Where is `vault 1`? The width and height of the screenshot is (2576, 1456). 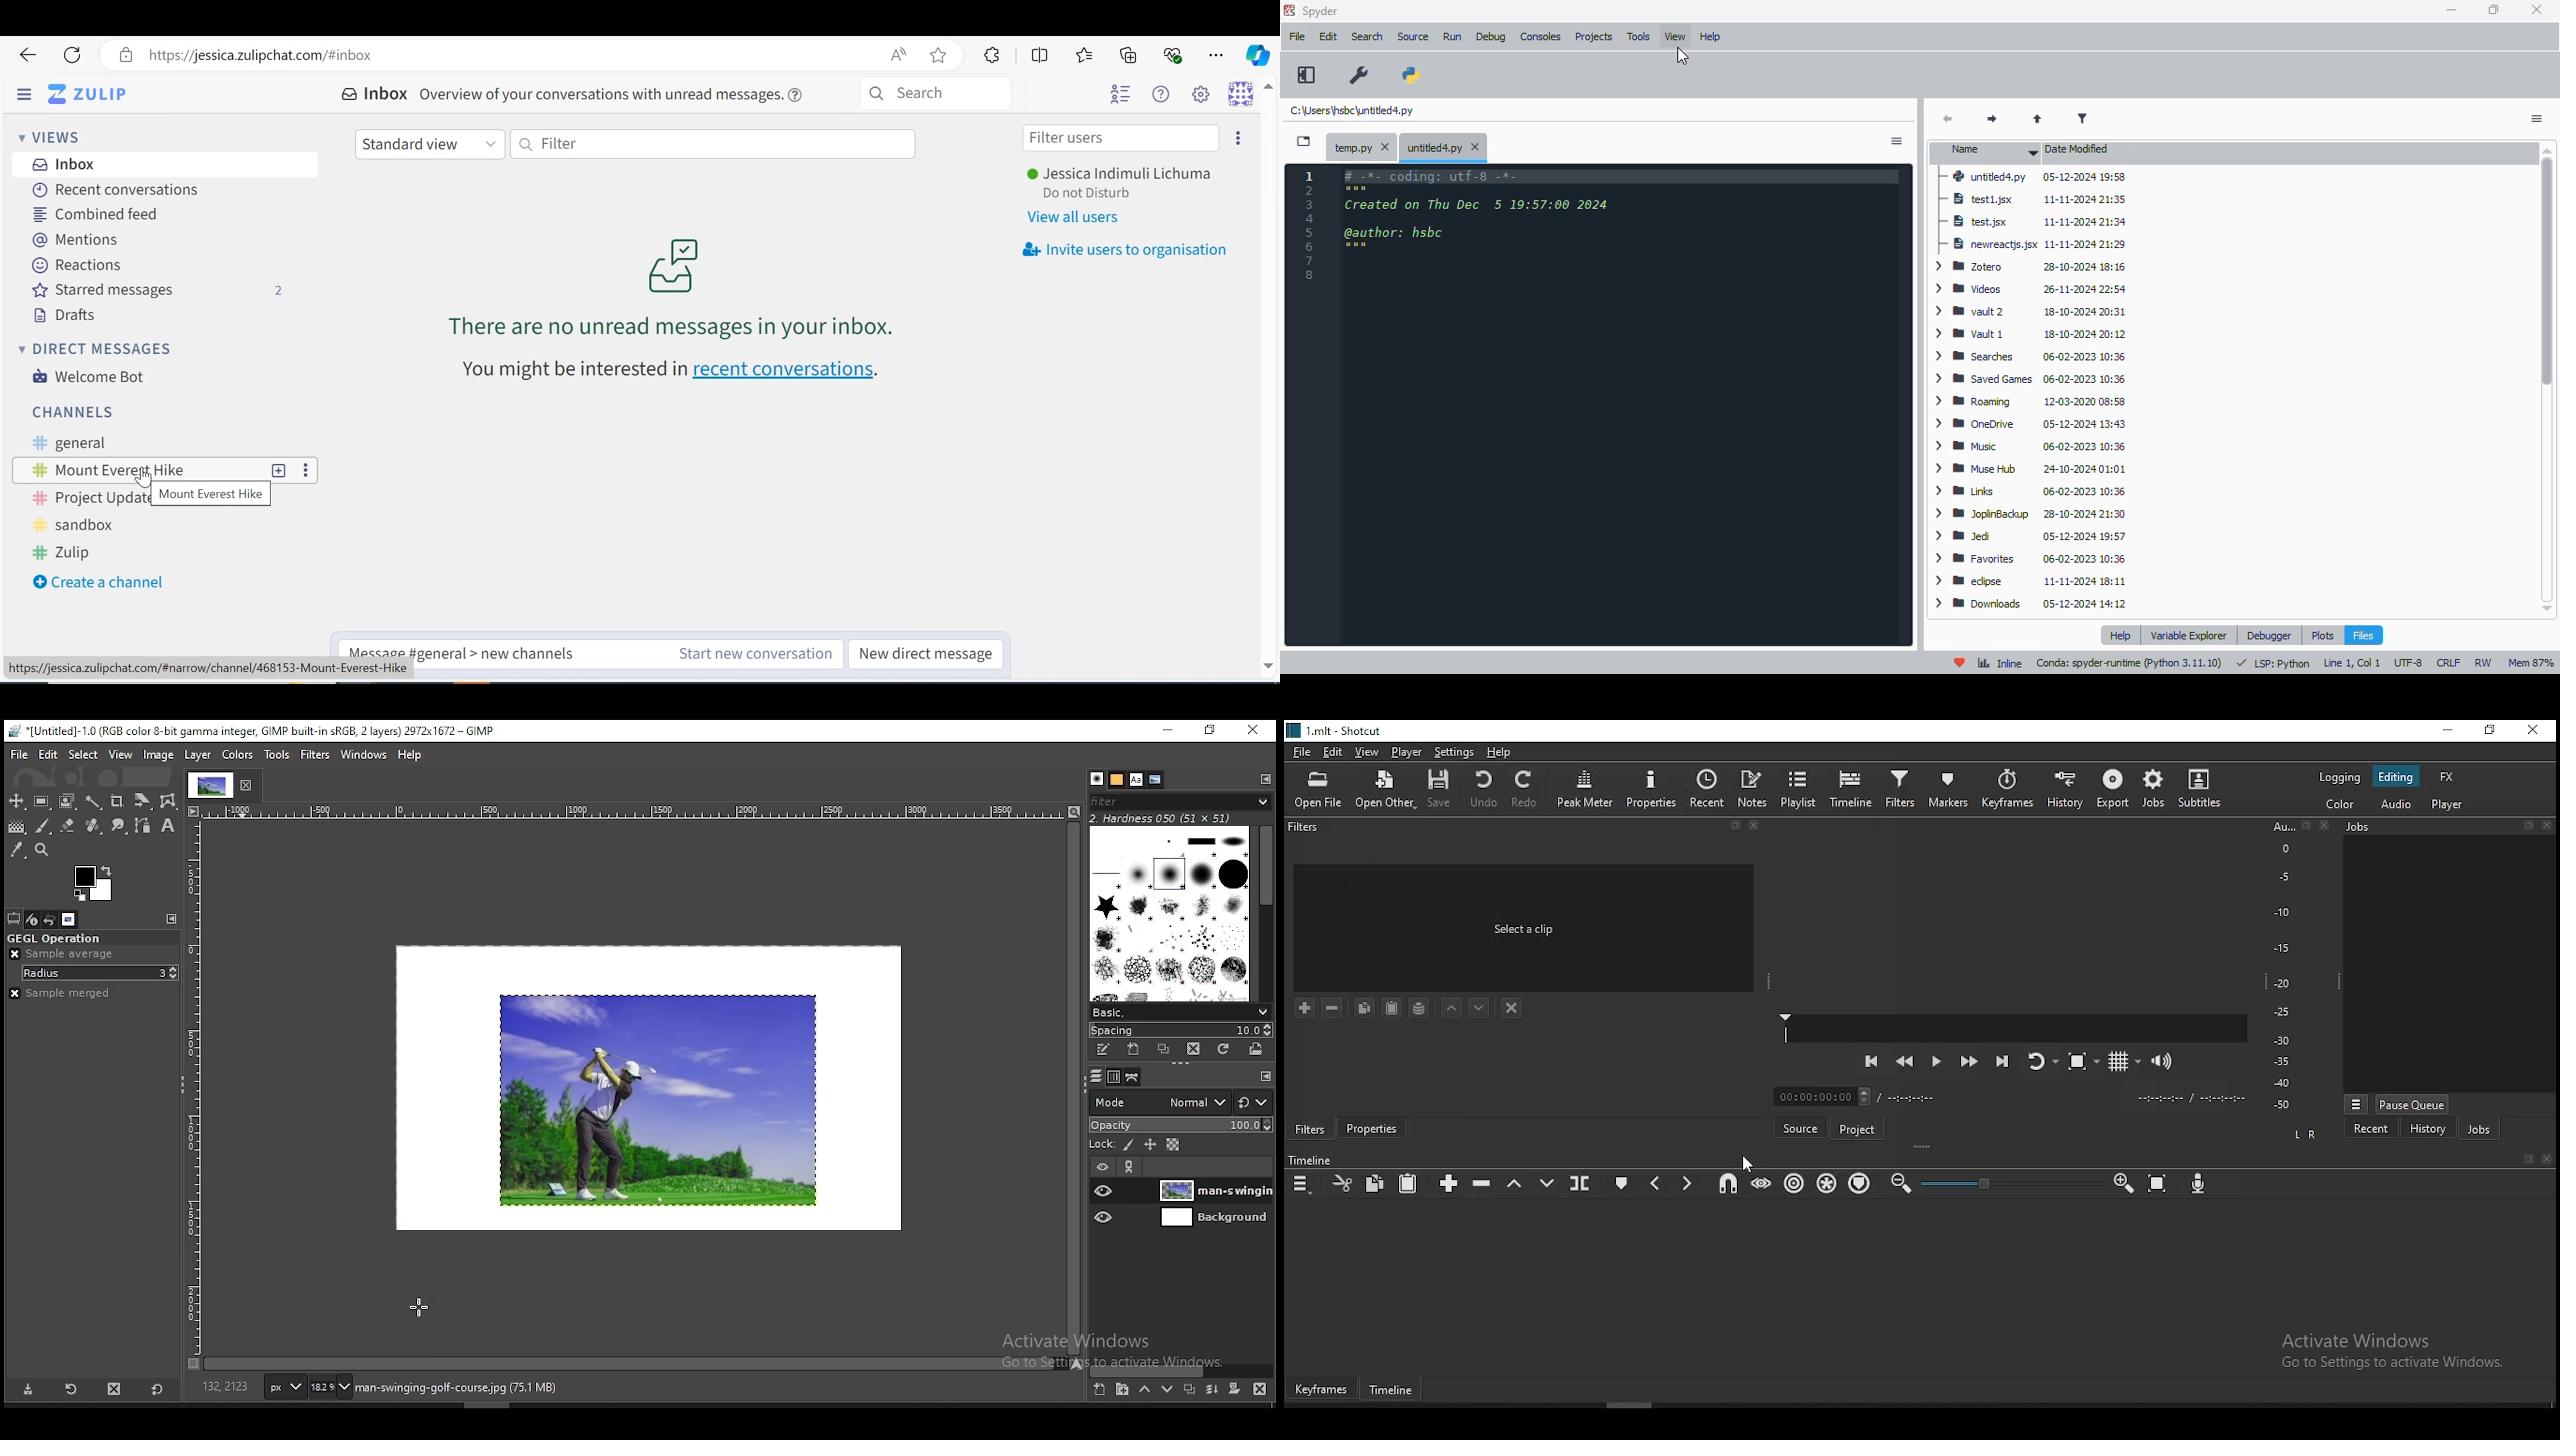 vault 1 is located at coordinates (2031, 335).